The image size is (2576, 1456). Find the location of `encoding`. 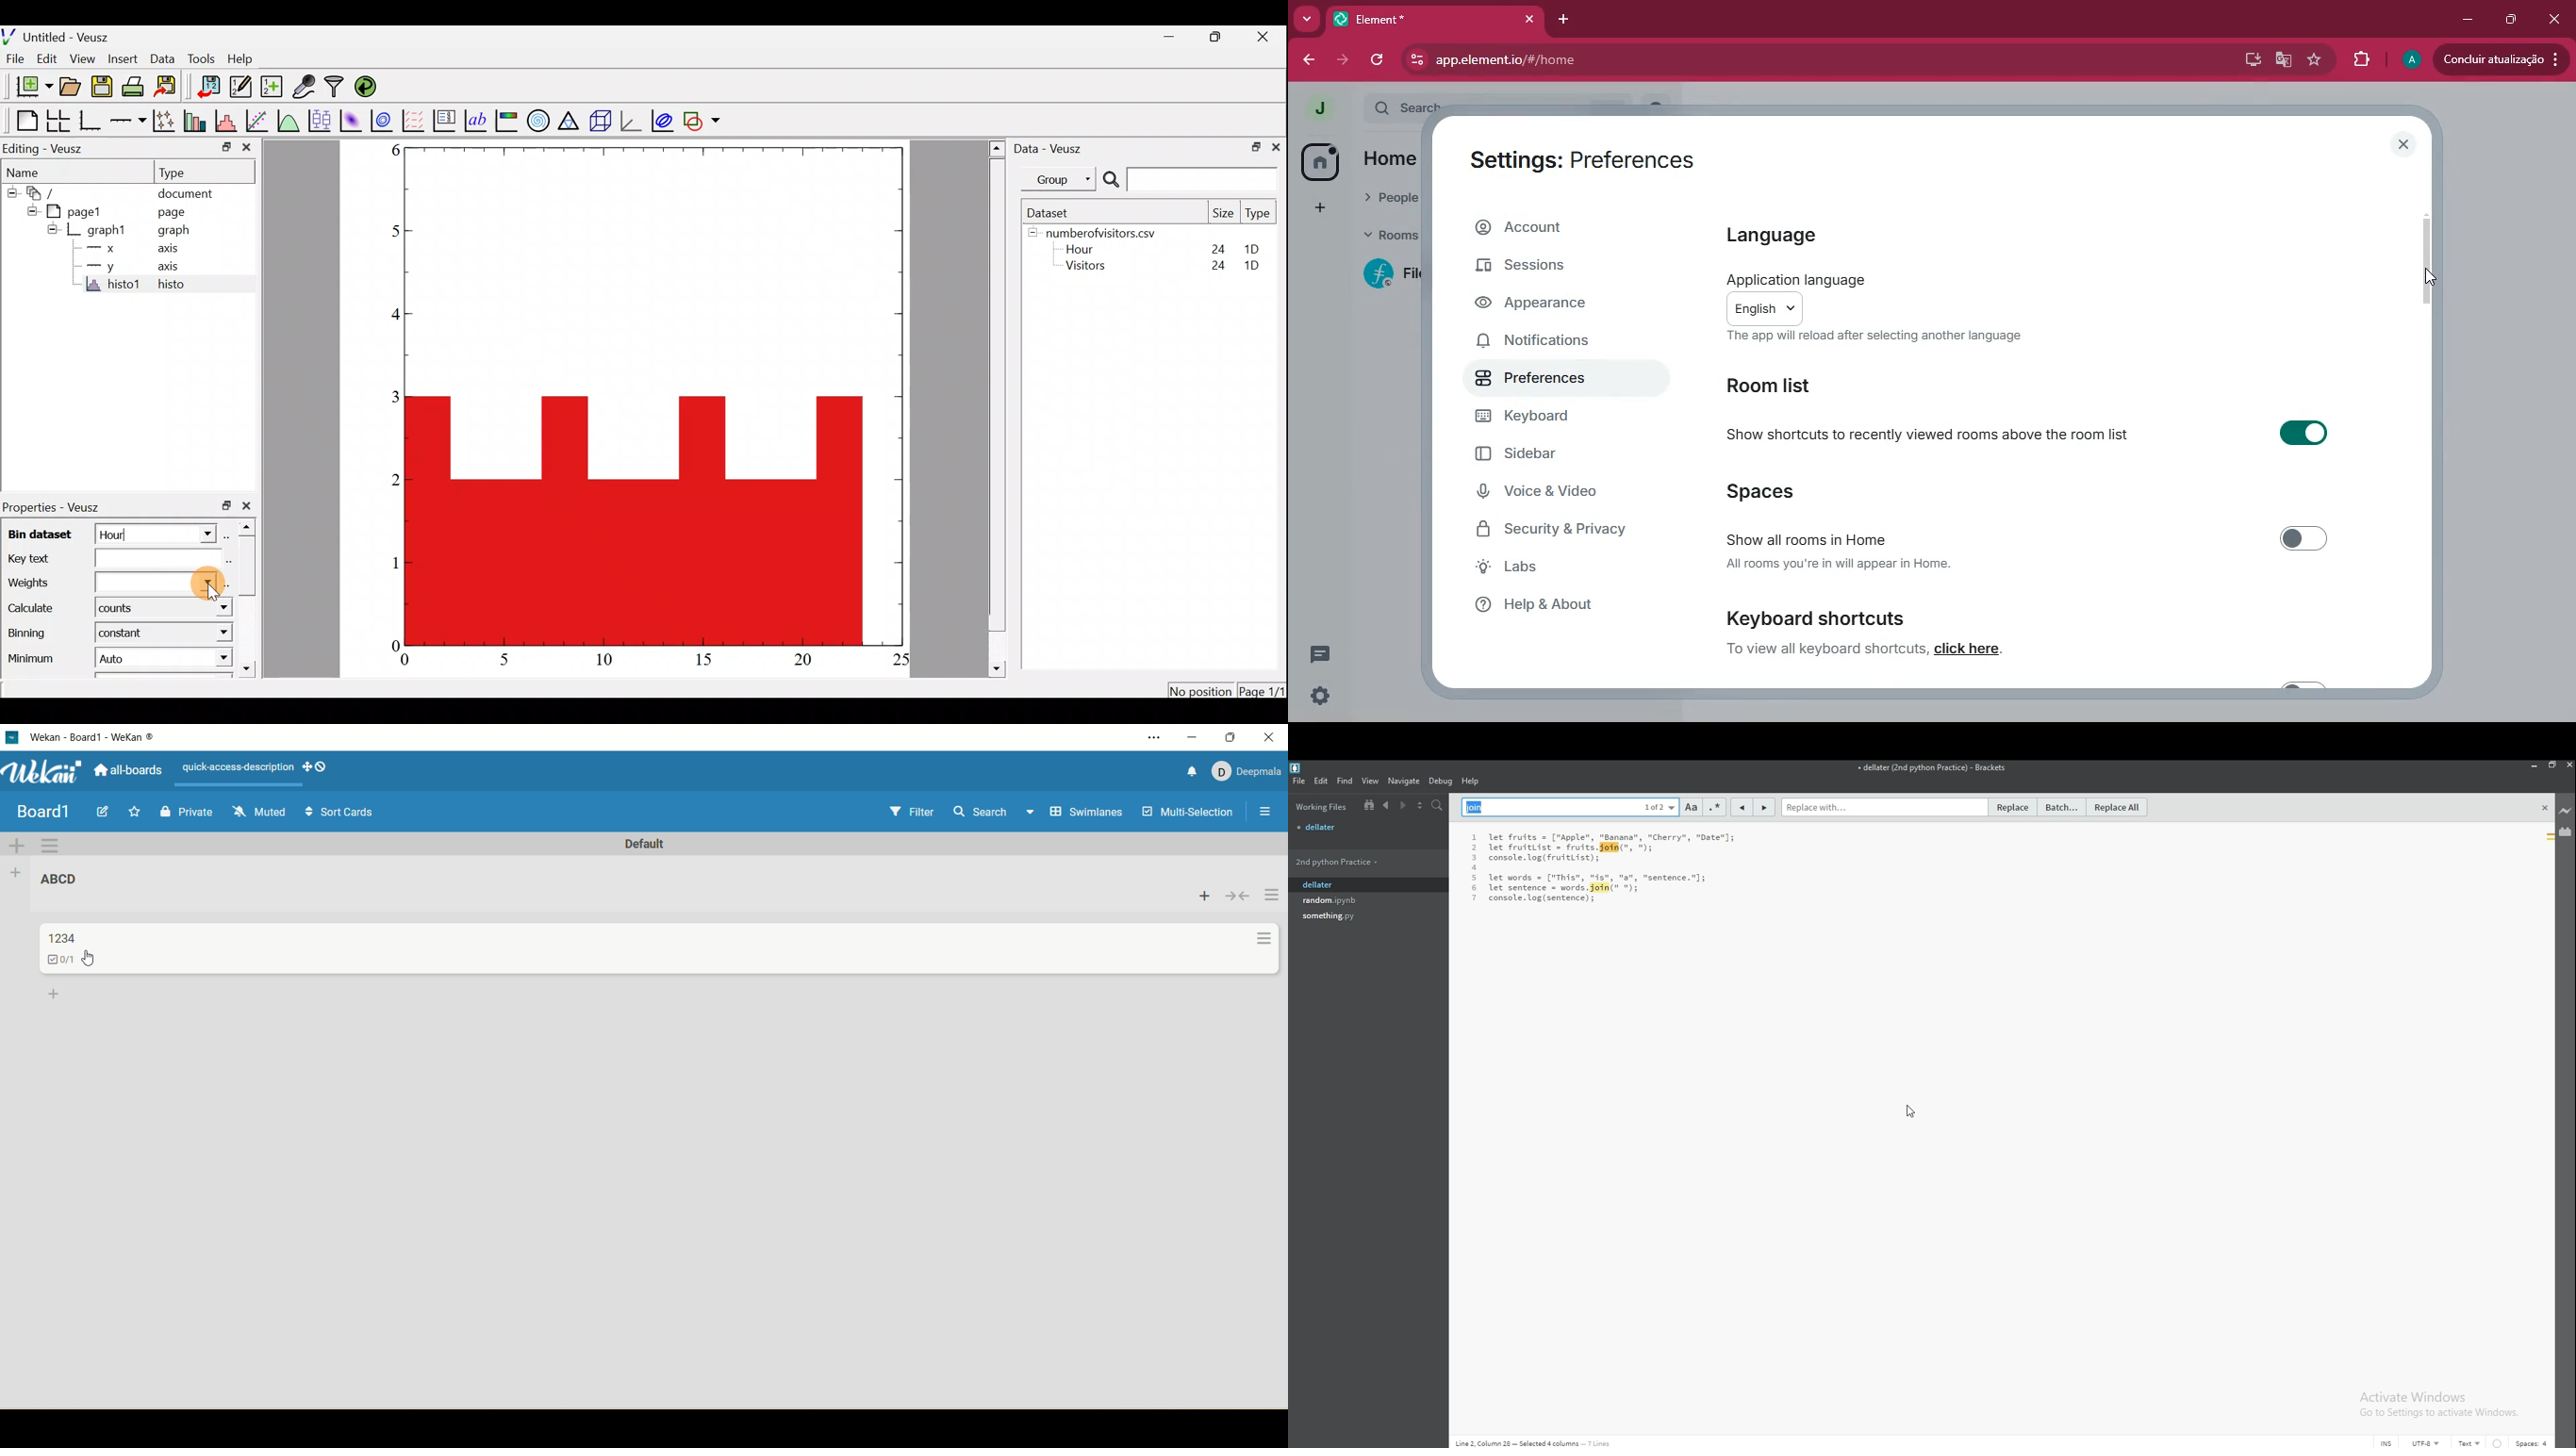

encoding is located at coordinates (2426, 1443).